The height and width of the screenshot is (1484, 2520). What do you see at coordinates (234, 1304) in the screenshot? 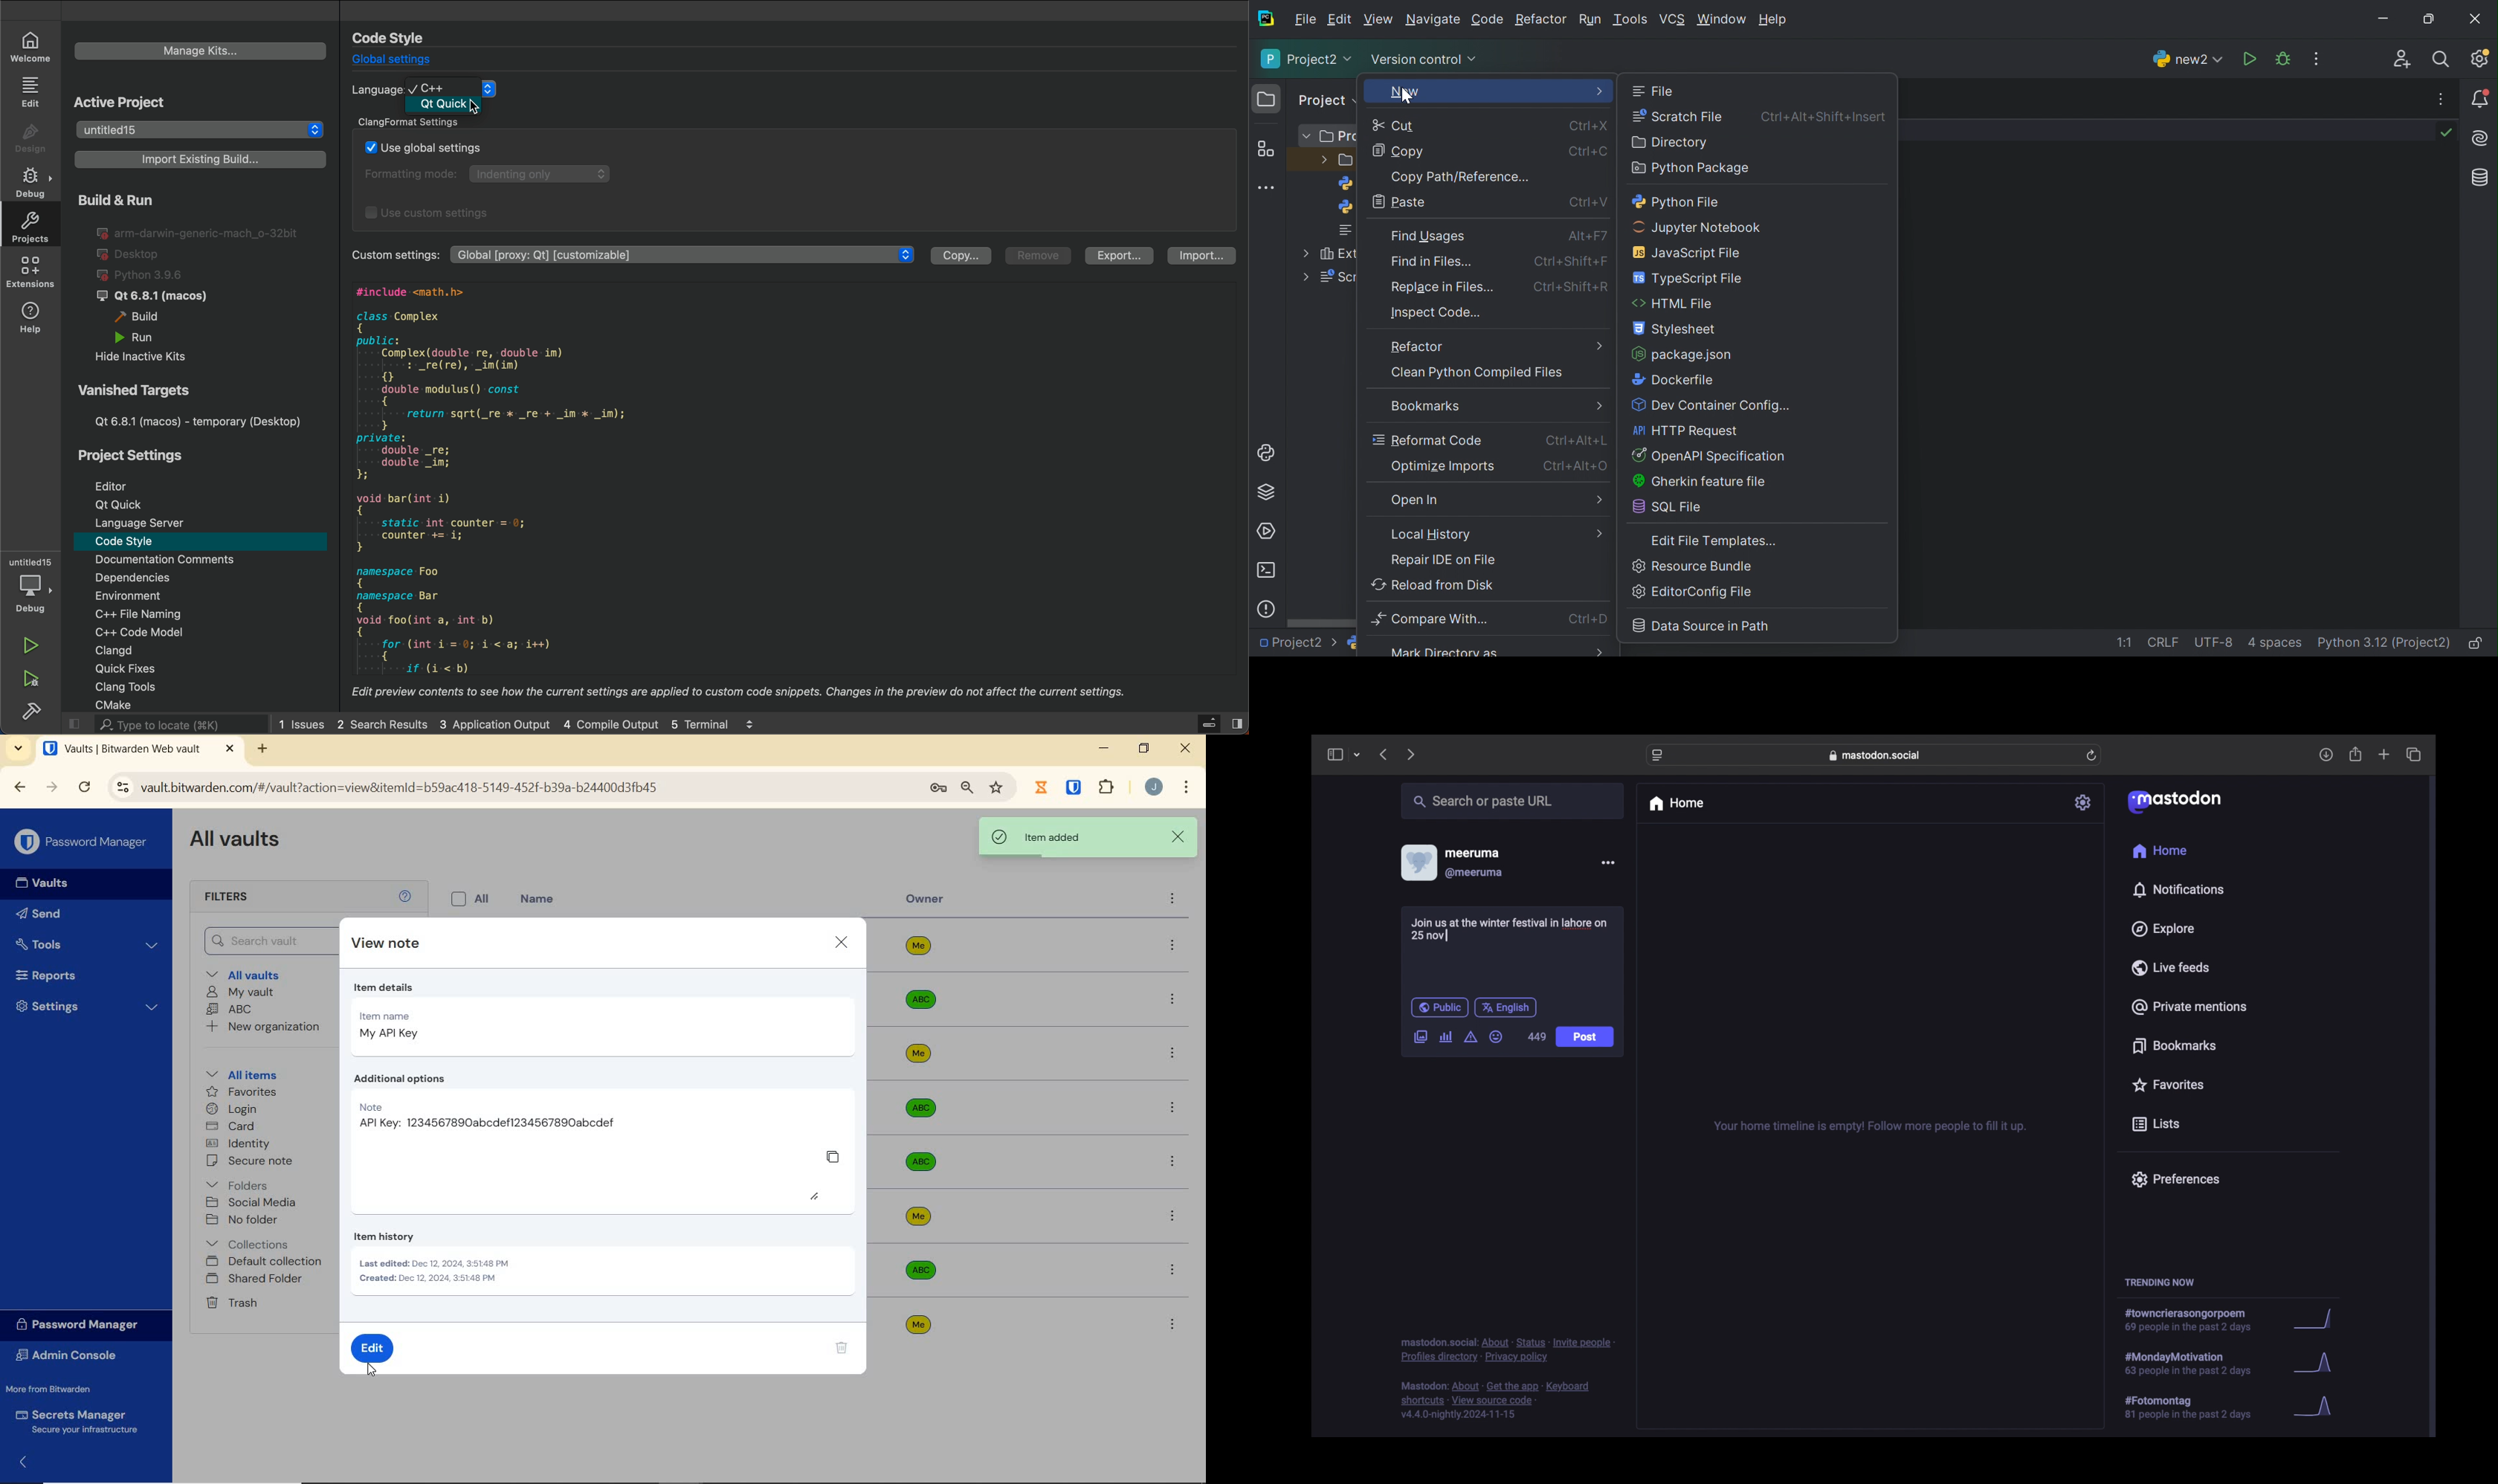
I see `Trash` at bounding box center [234, 1304].